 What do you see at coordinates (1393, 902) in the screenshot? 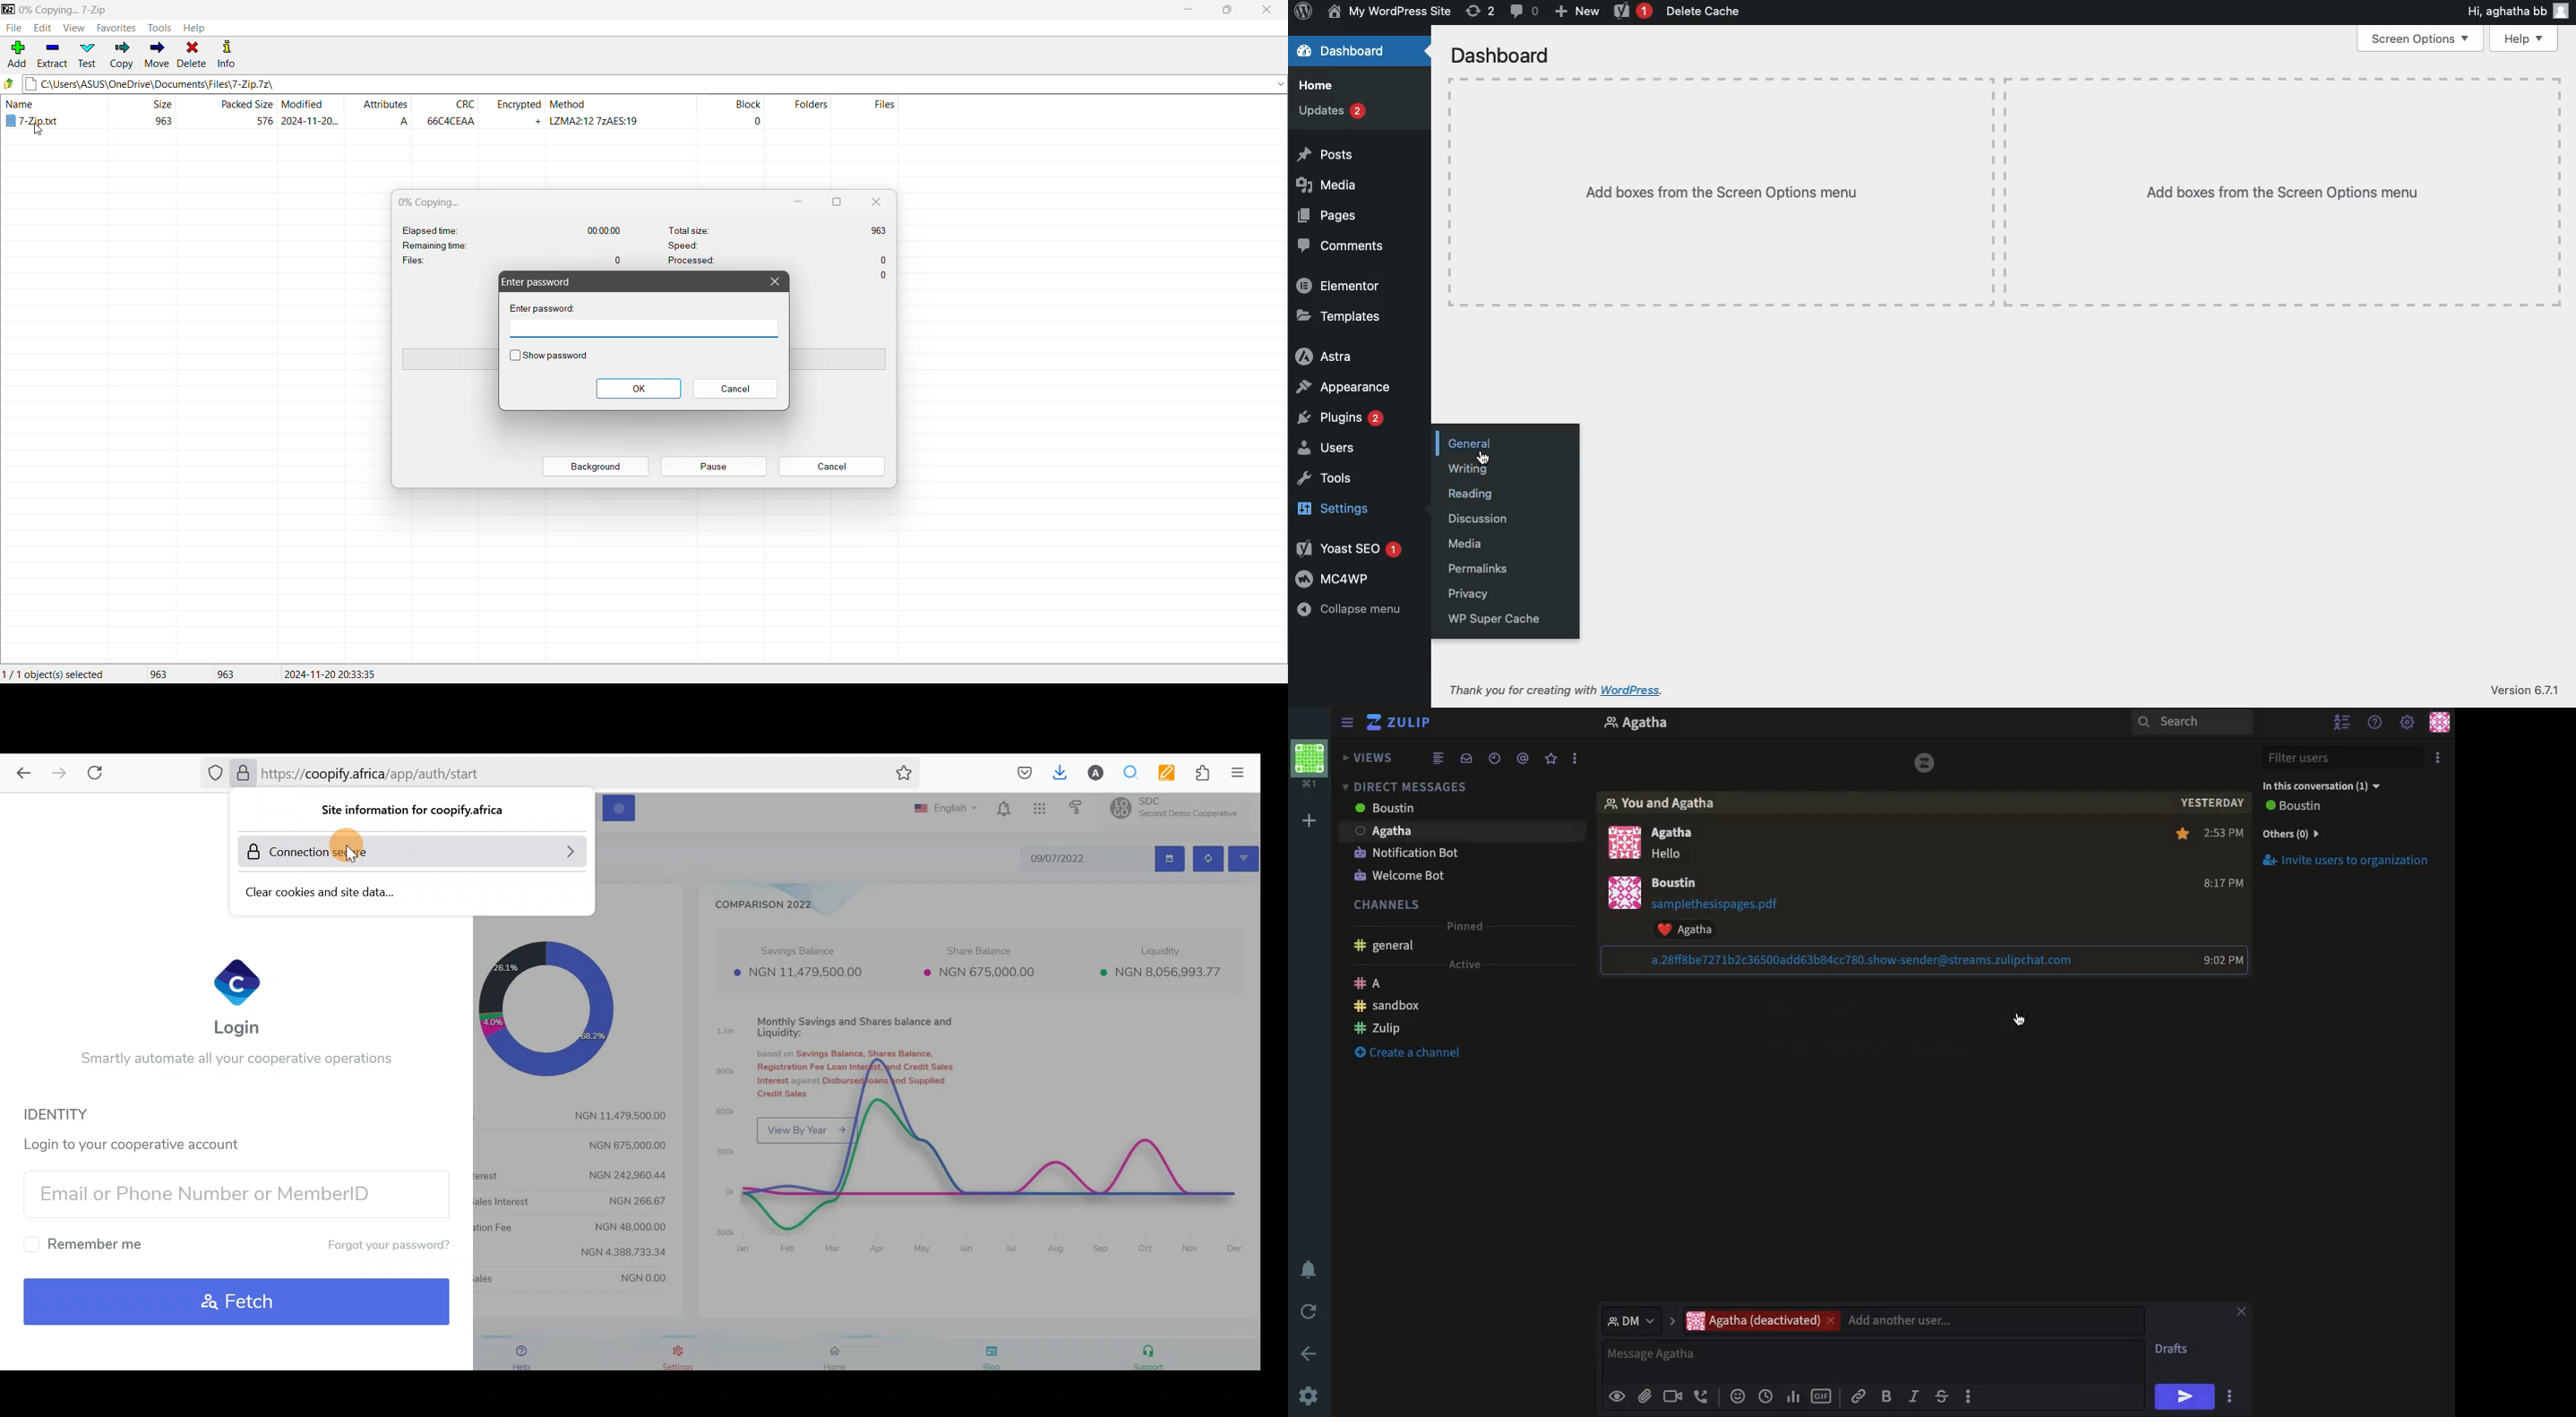
I see `Channels` at bounding box center [1393, 902].